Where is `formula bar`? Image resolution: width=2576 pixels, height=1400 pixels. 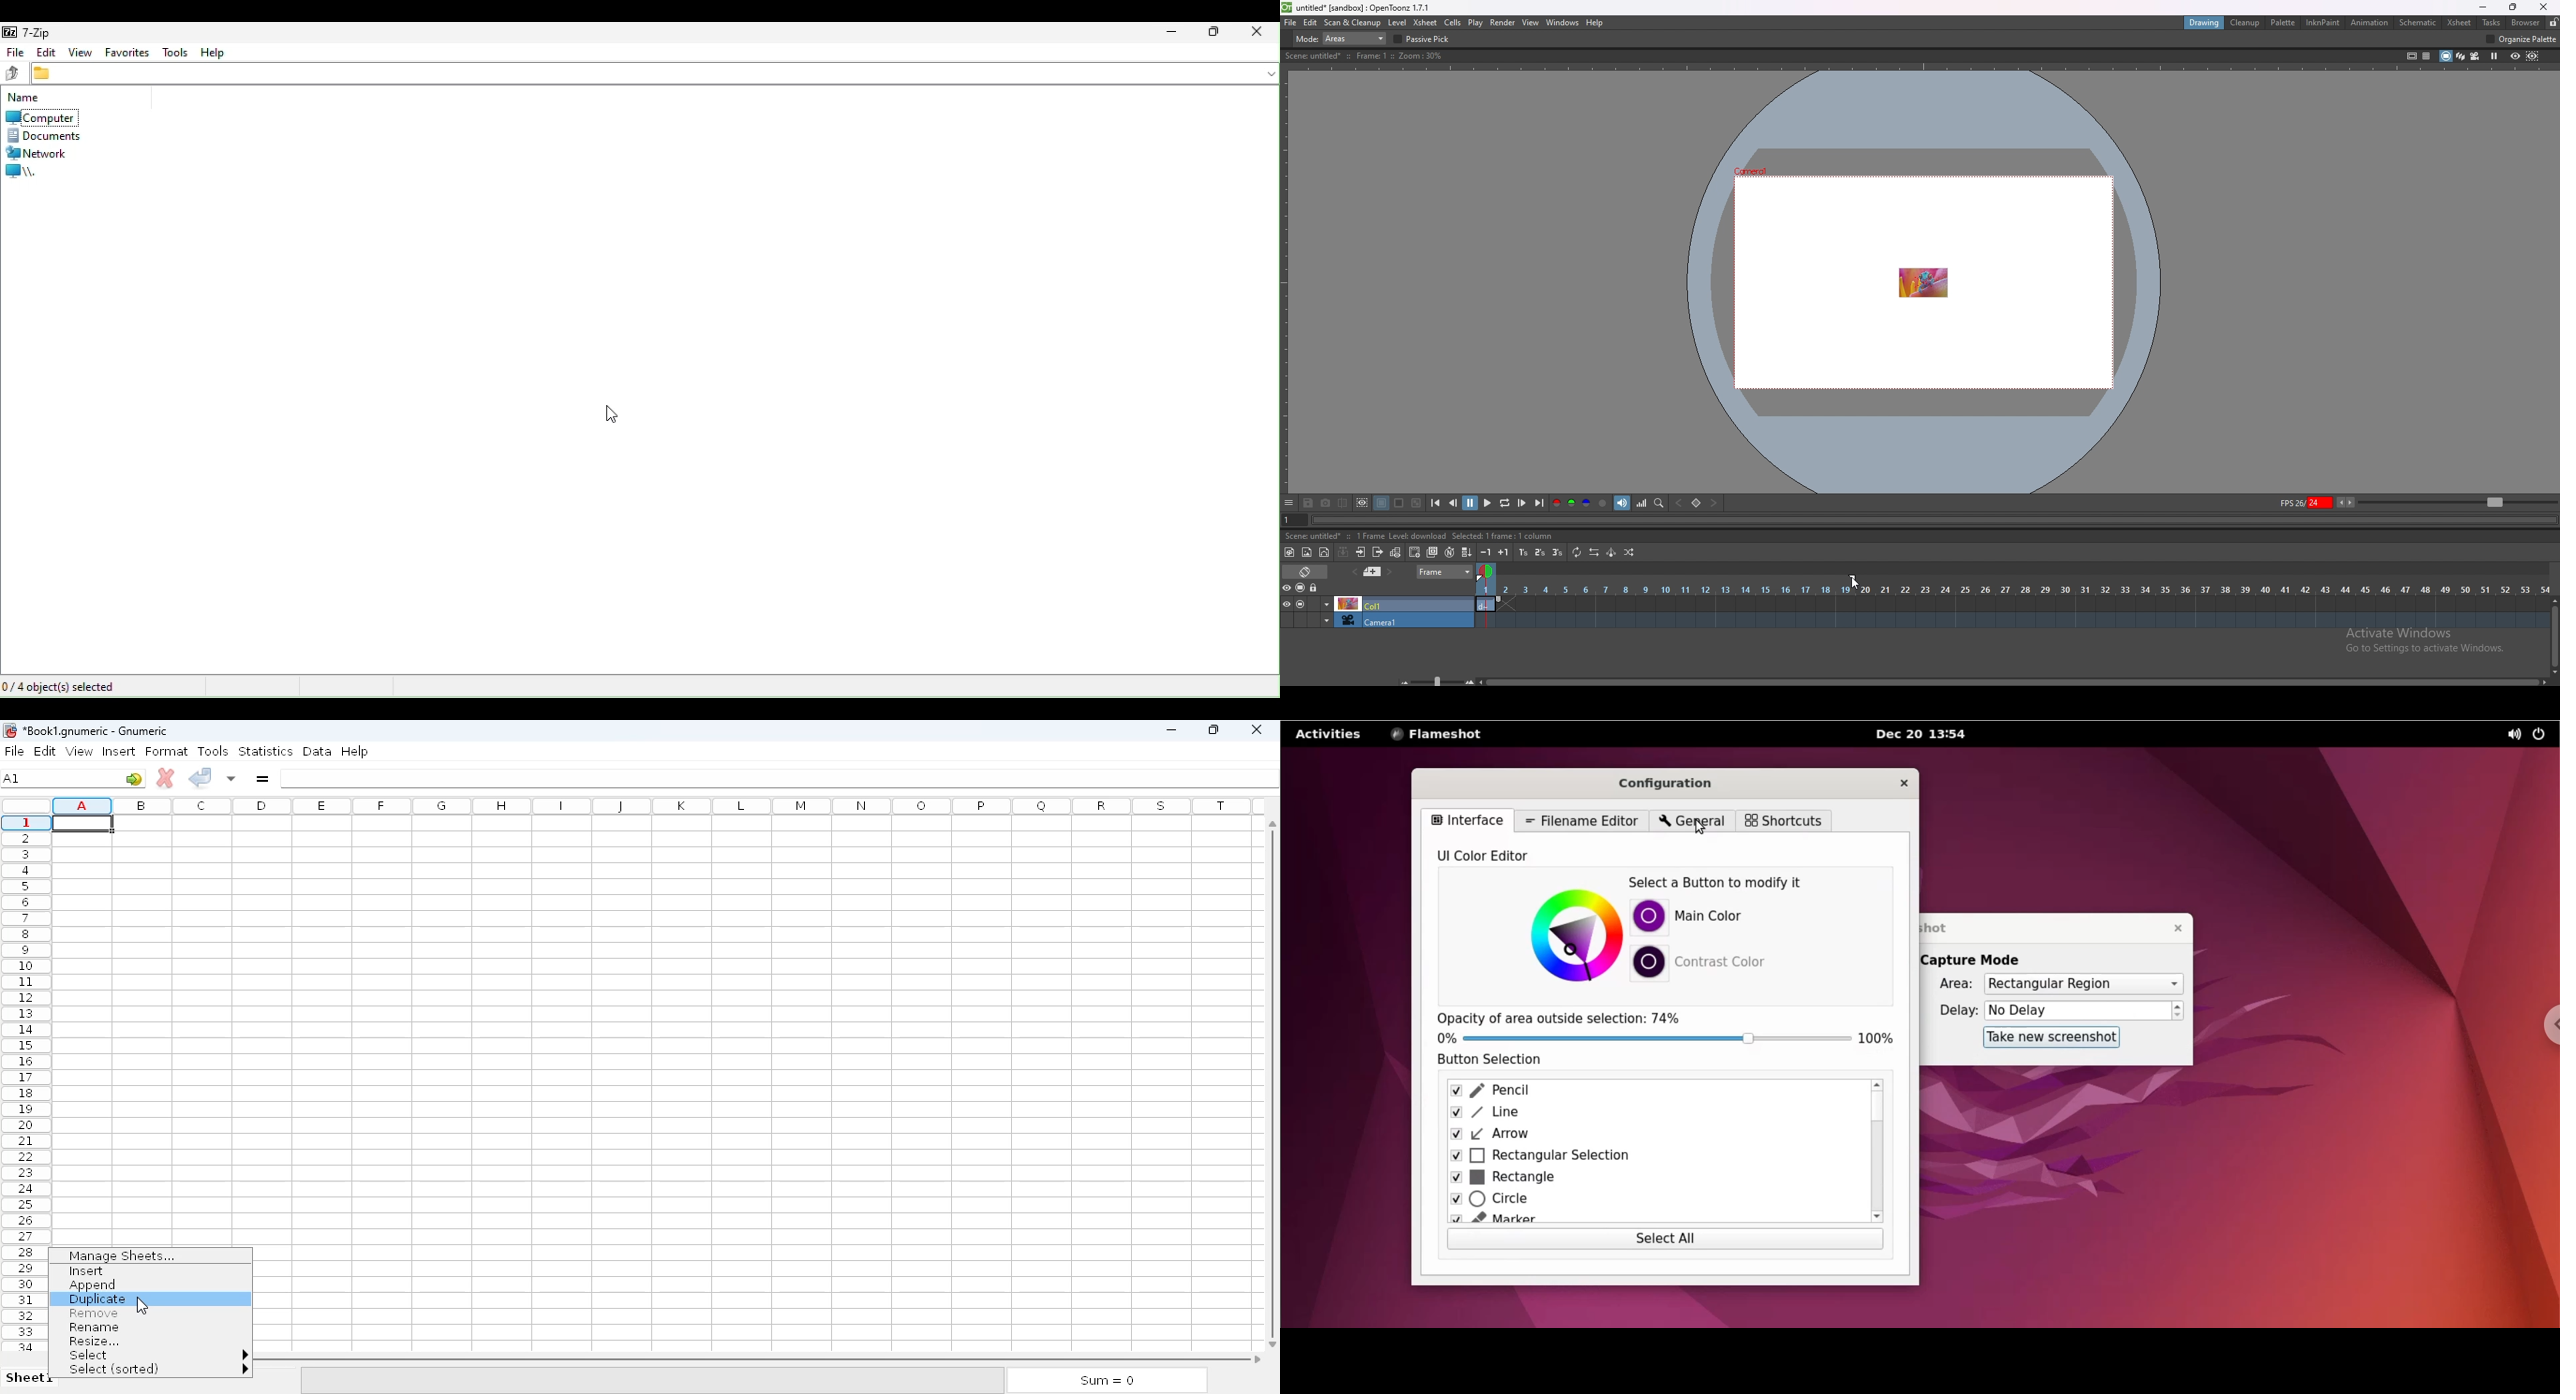 formula bar is located at coordinates (779, 778).